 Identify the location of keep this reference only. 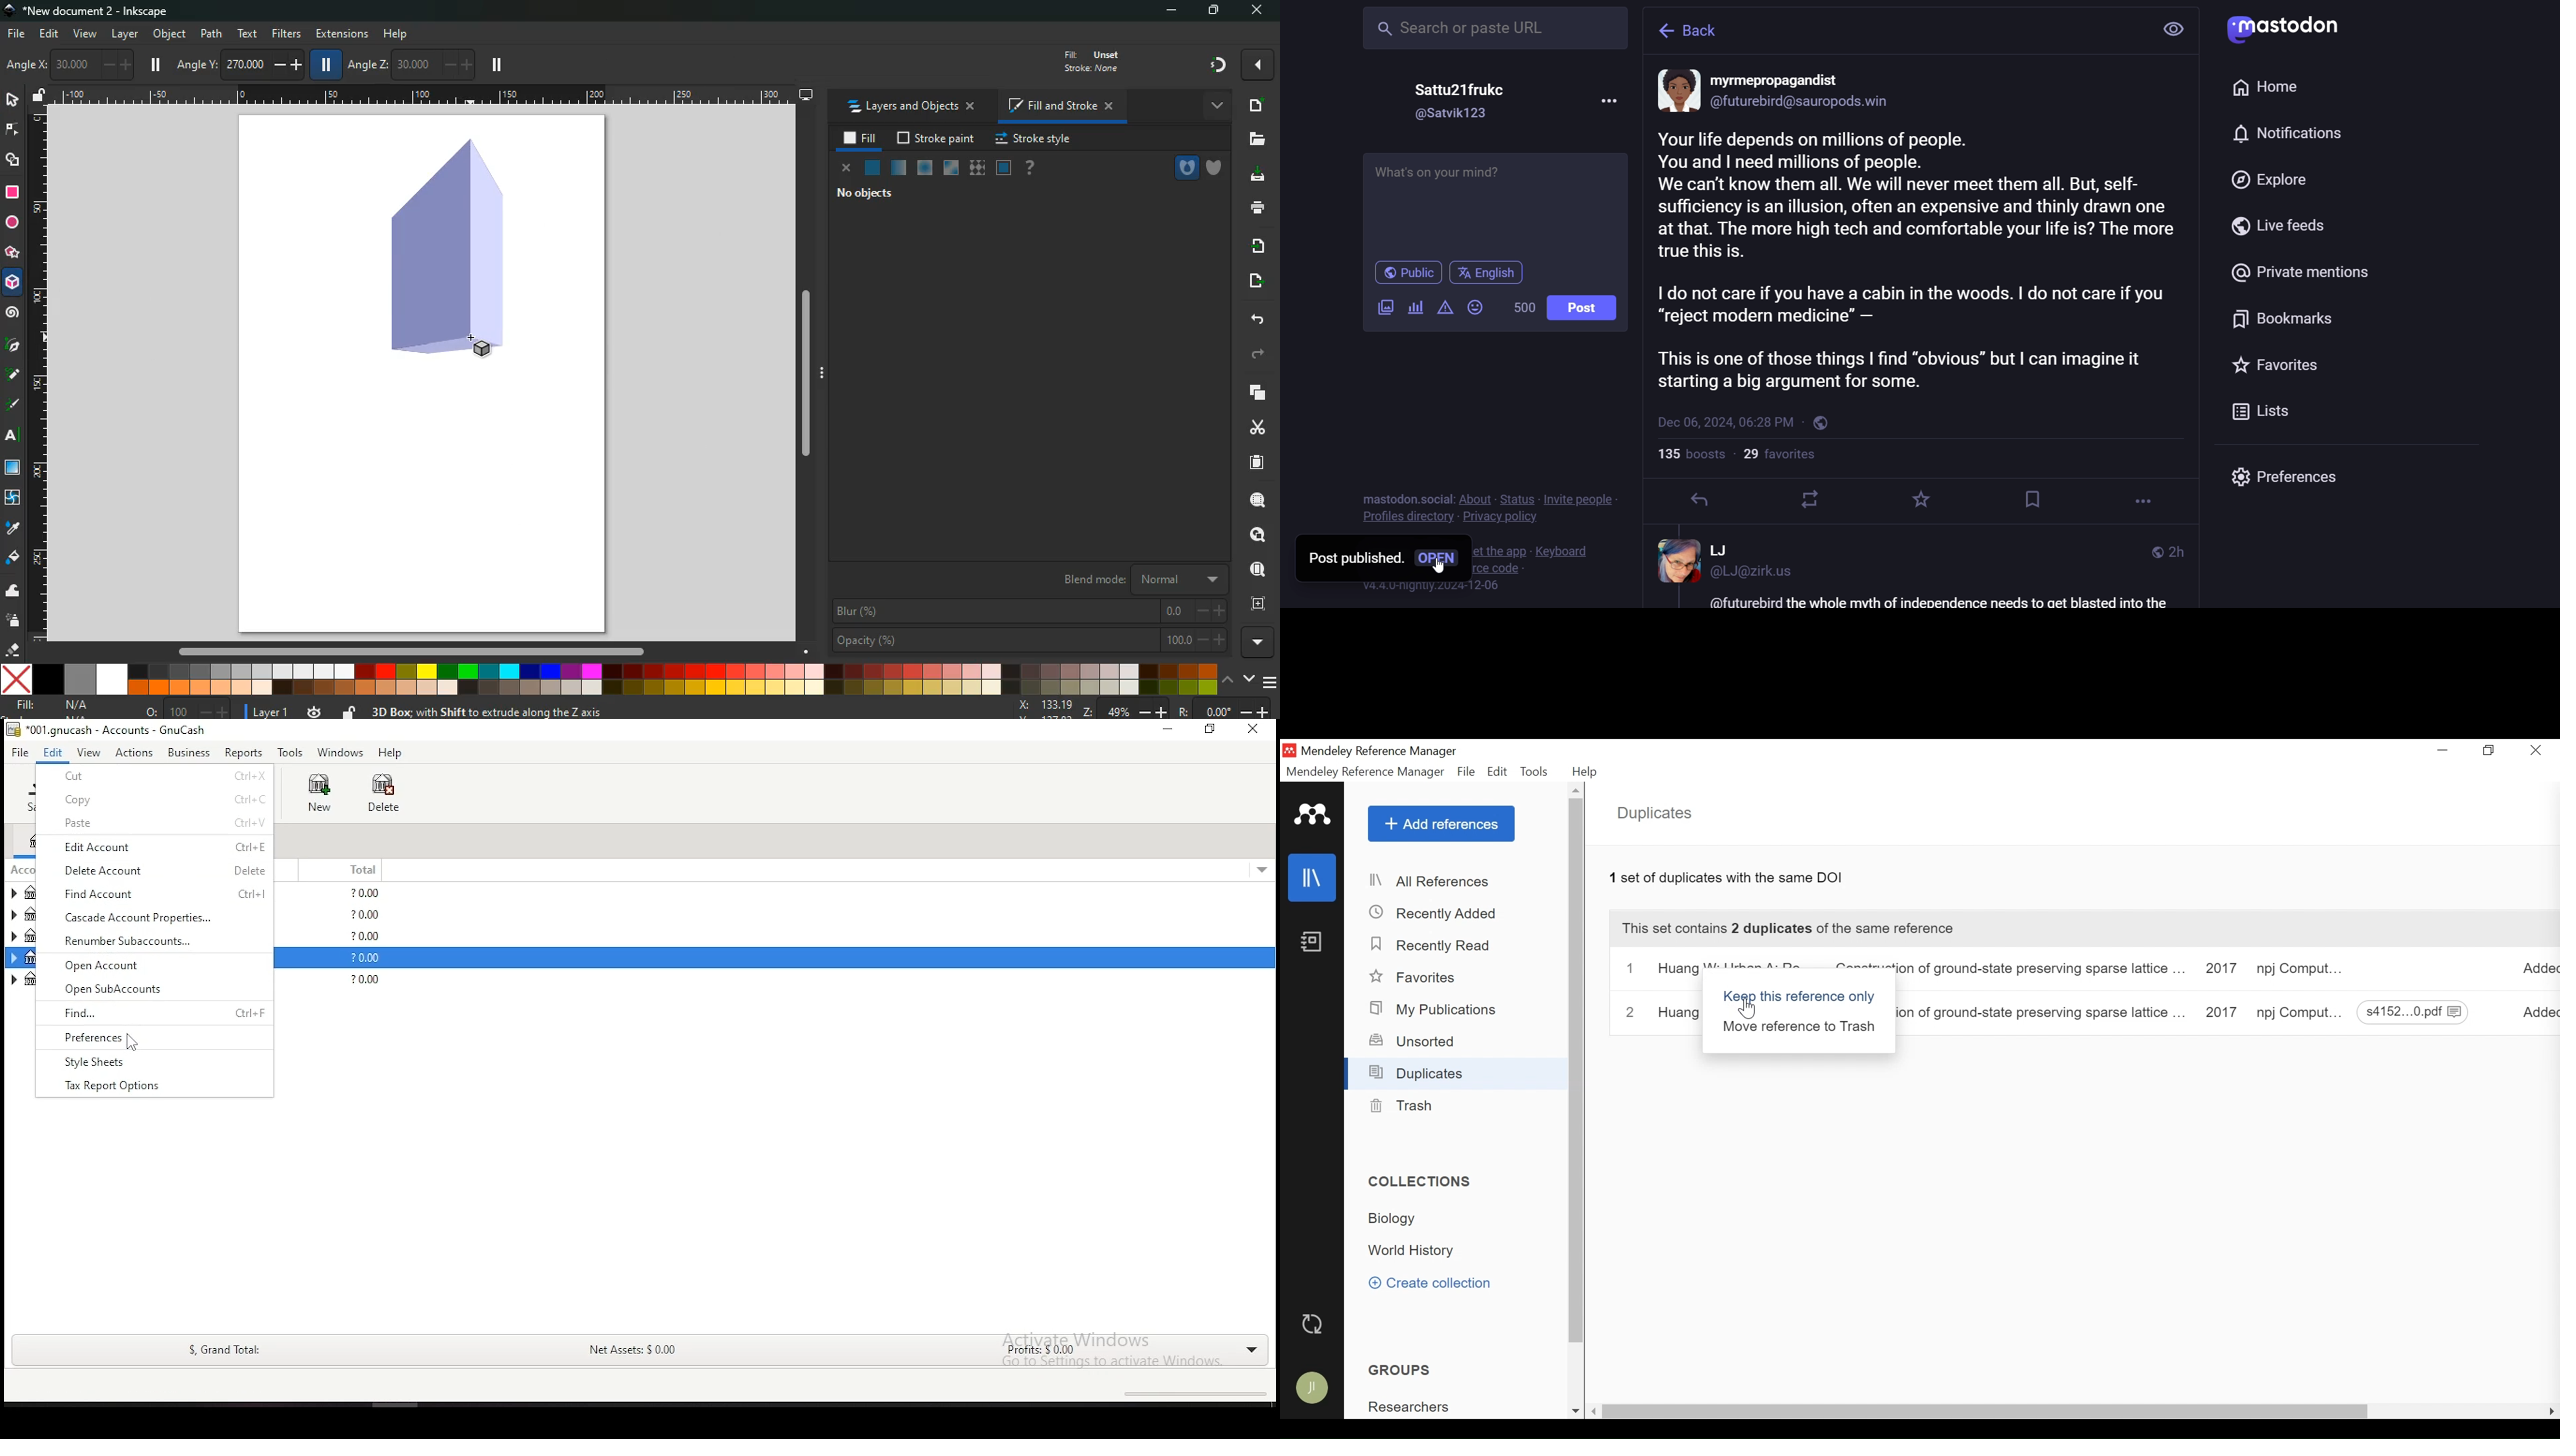
(1801, 999).